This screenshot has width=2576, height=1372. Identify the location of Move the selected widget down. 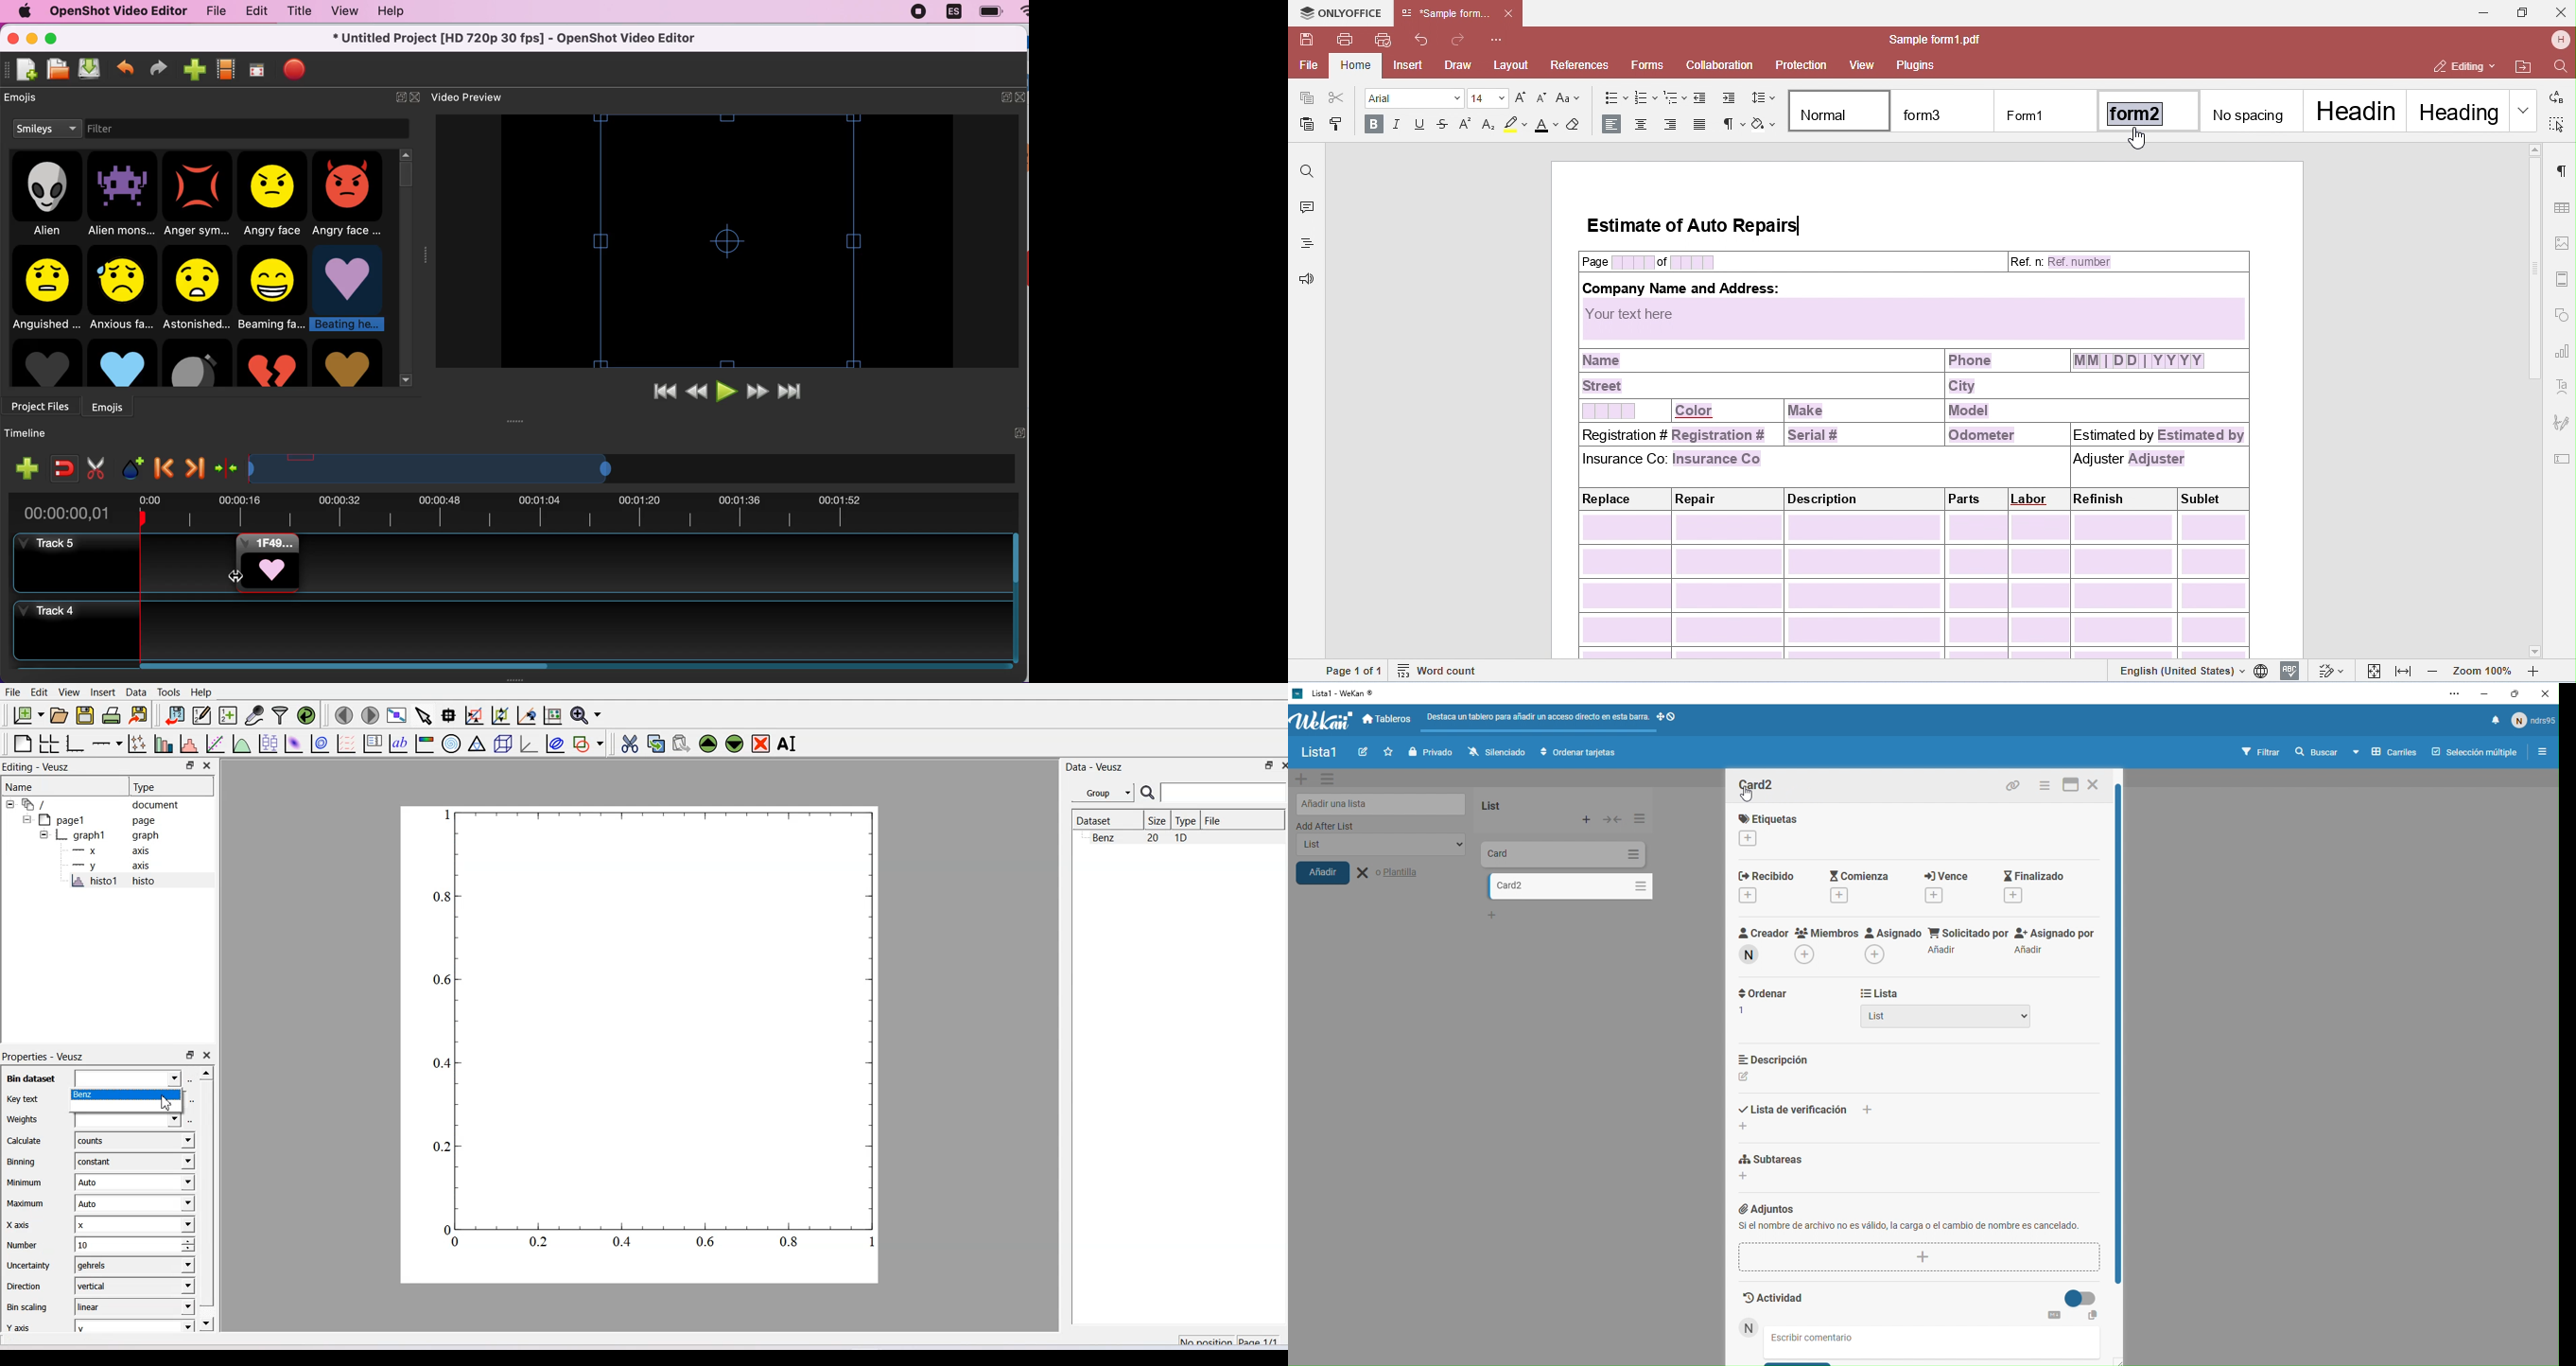
(734, 744).